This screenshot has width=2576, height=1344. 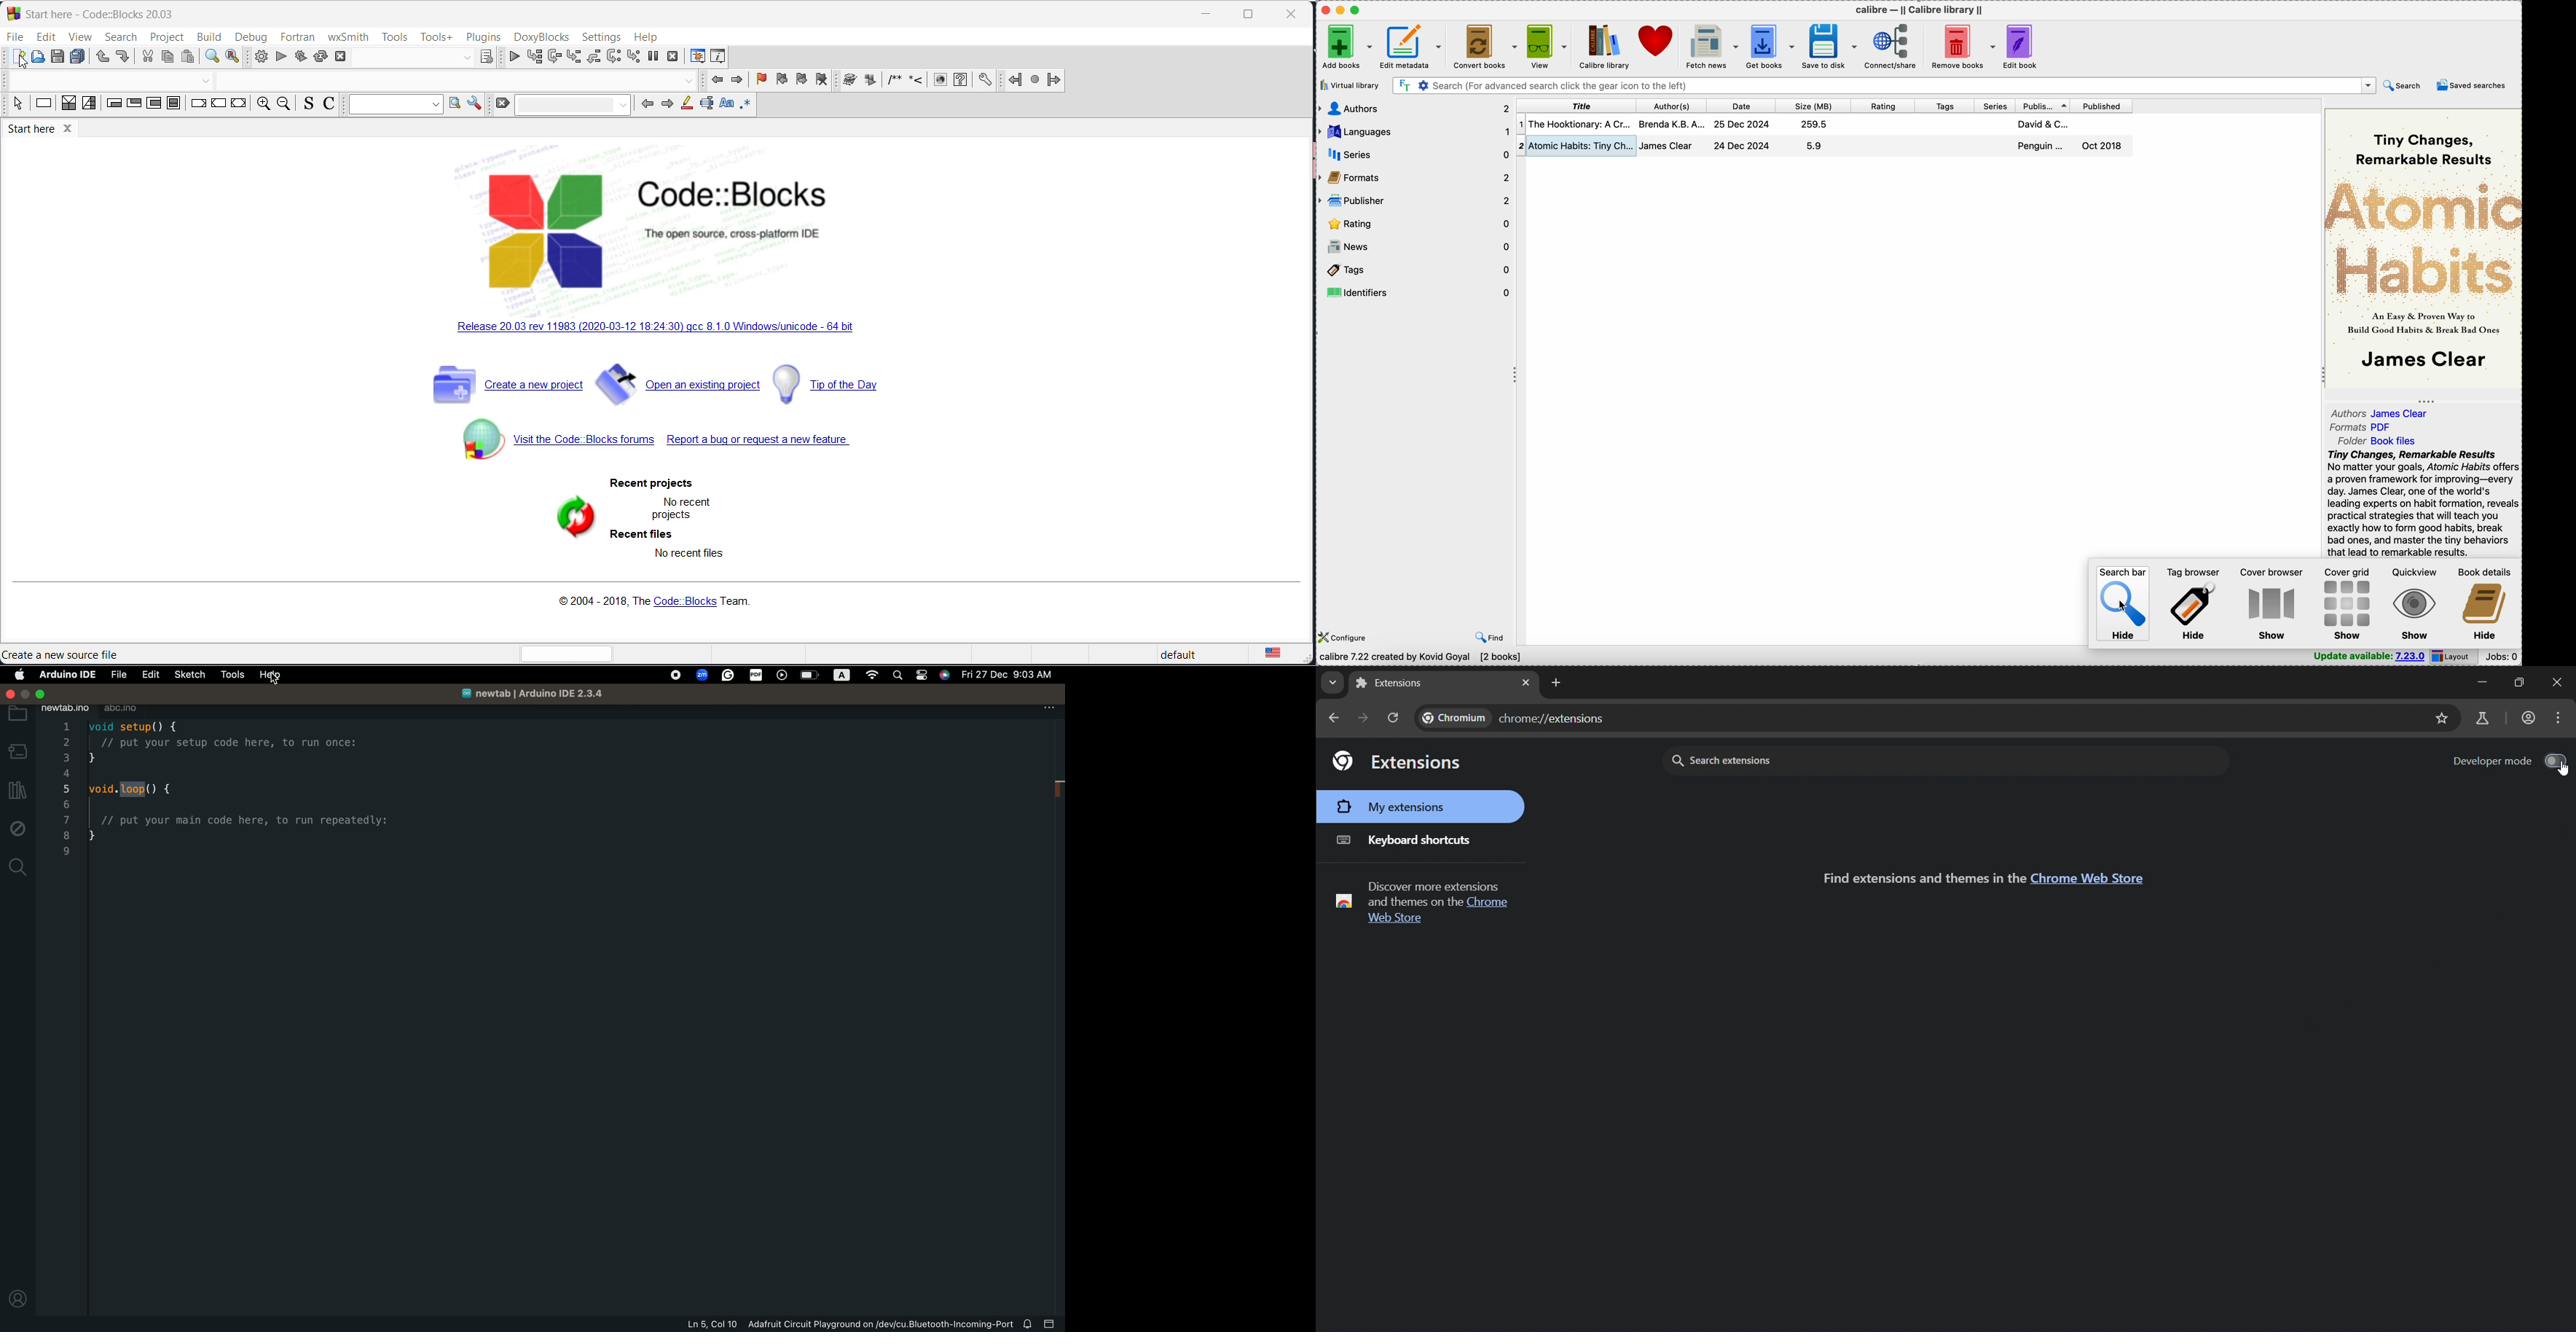 What do you see at coordinates (299, 36) in the screenshot?
I see `Fortran` at bounding box center [299, 36].